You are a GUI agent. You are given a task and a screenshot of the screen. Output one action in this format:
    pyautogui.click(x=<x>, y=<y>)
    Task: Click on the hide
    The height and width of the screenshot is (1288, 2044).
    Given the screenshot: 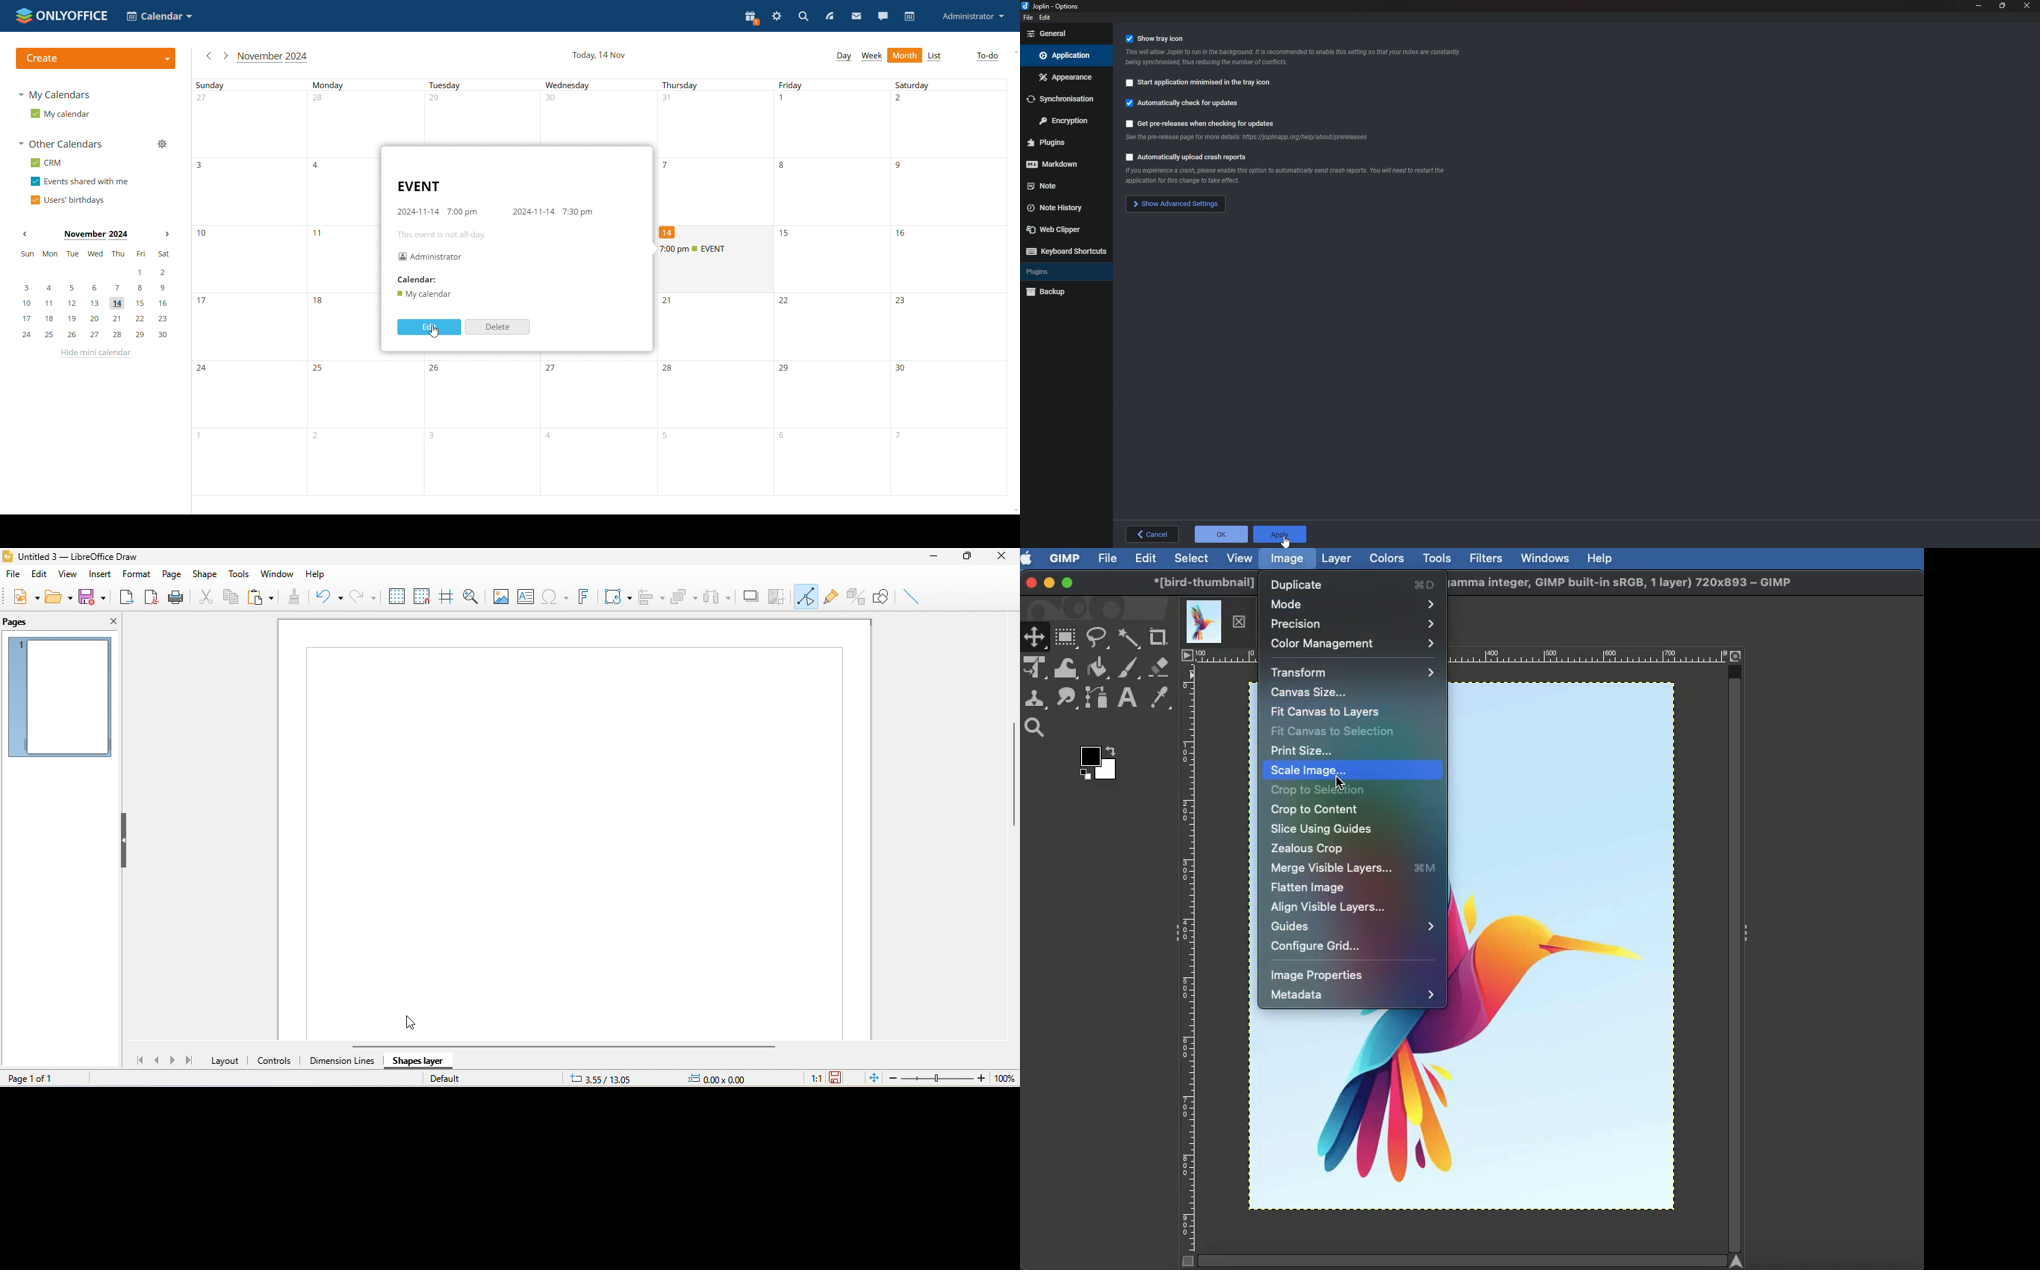 What is the action you would take?
    pyautogui.click(x=123, y=839)
    